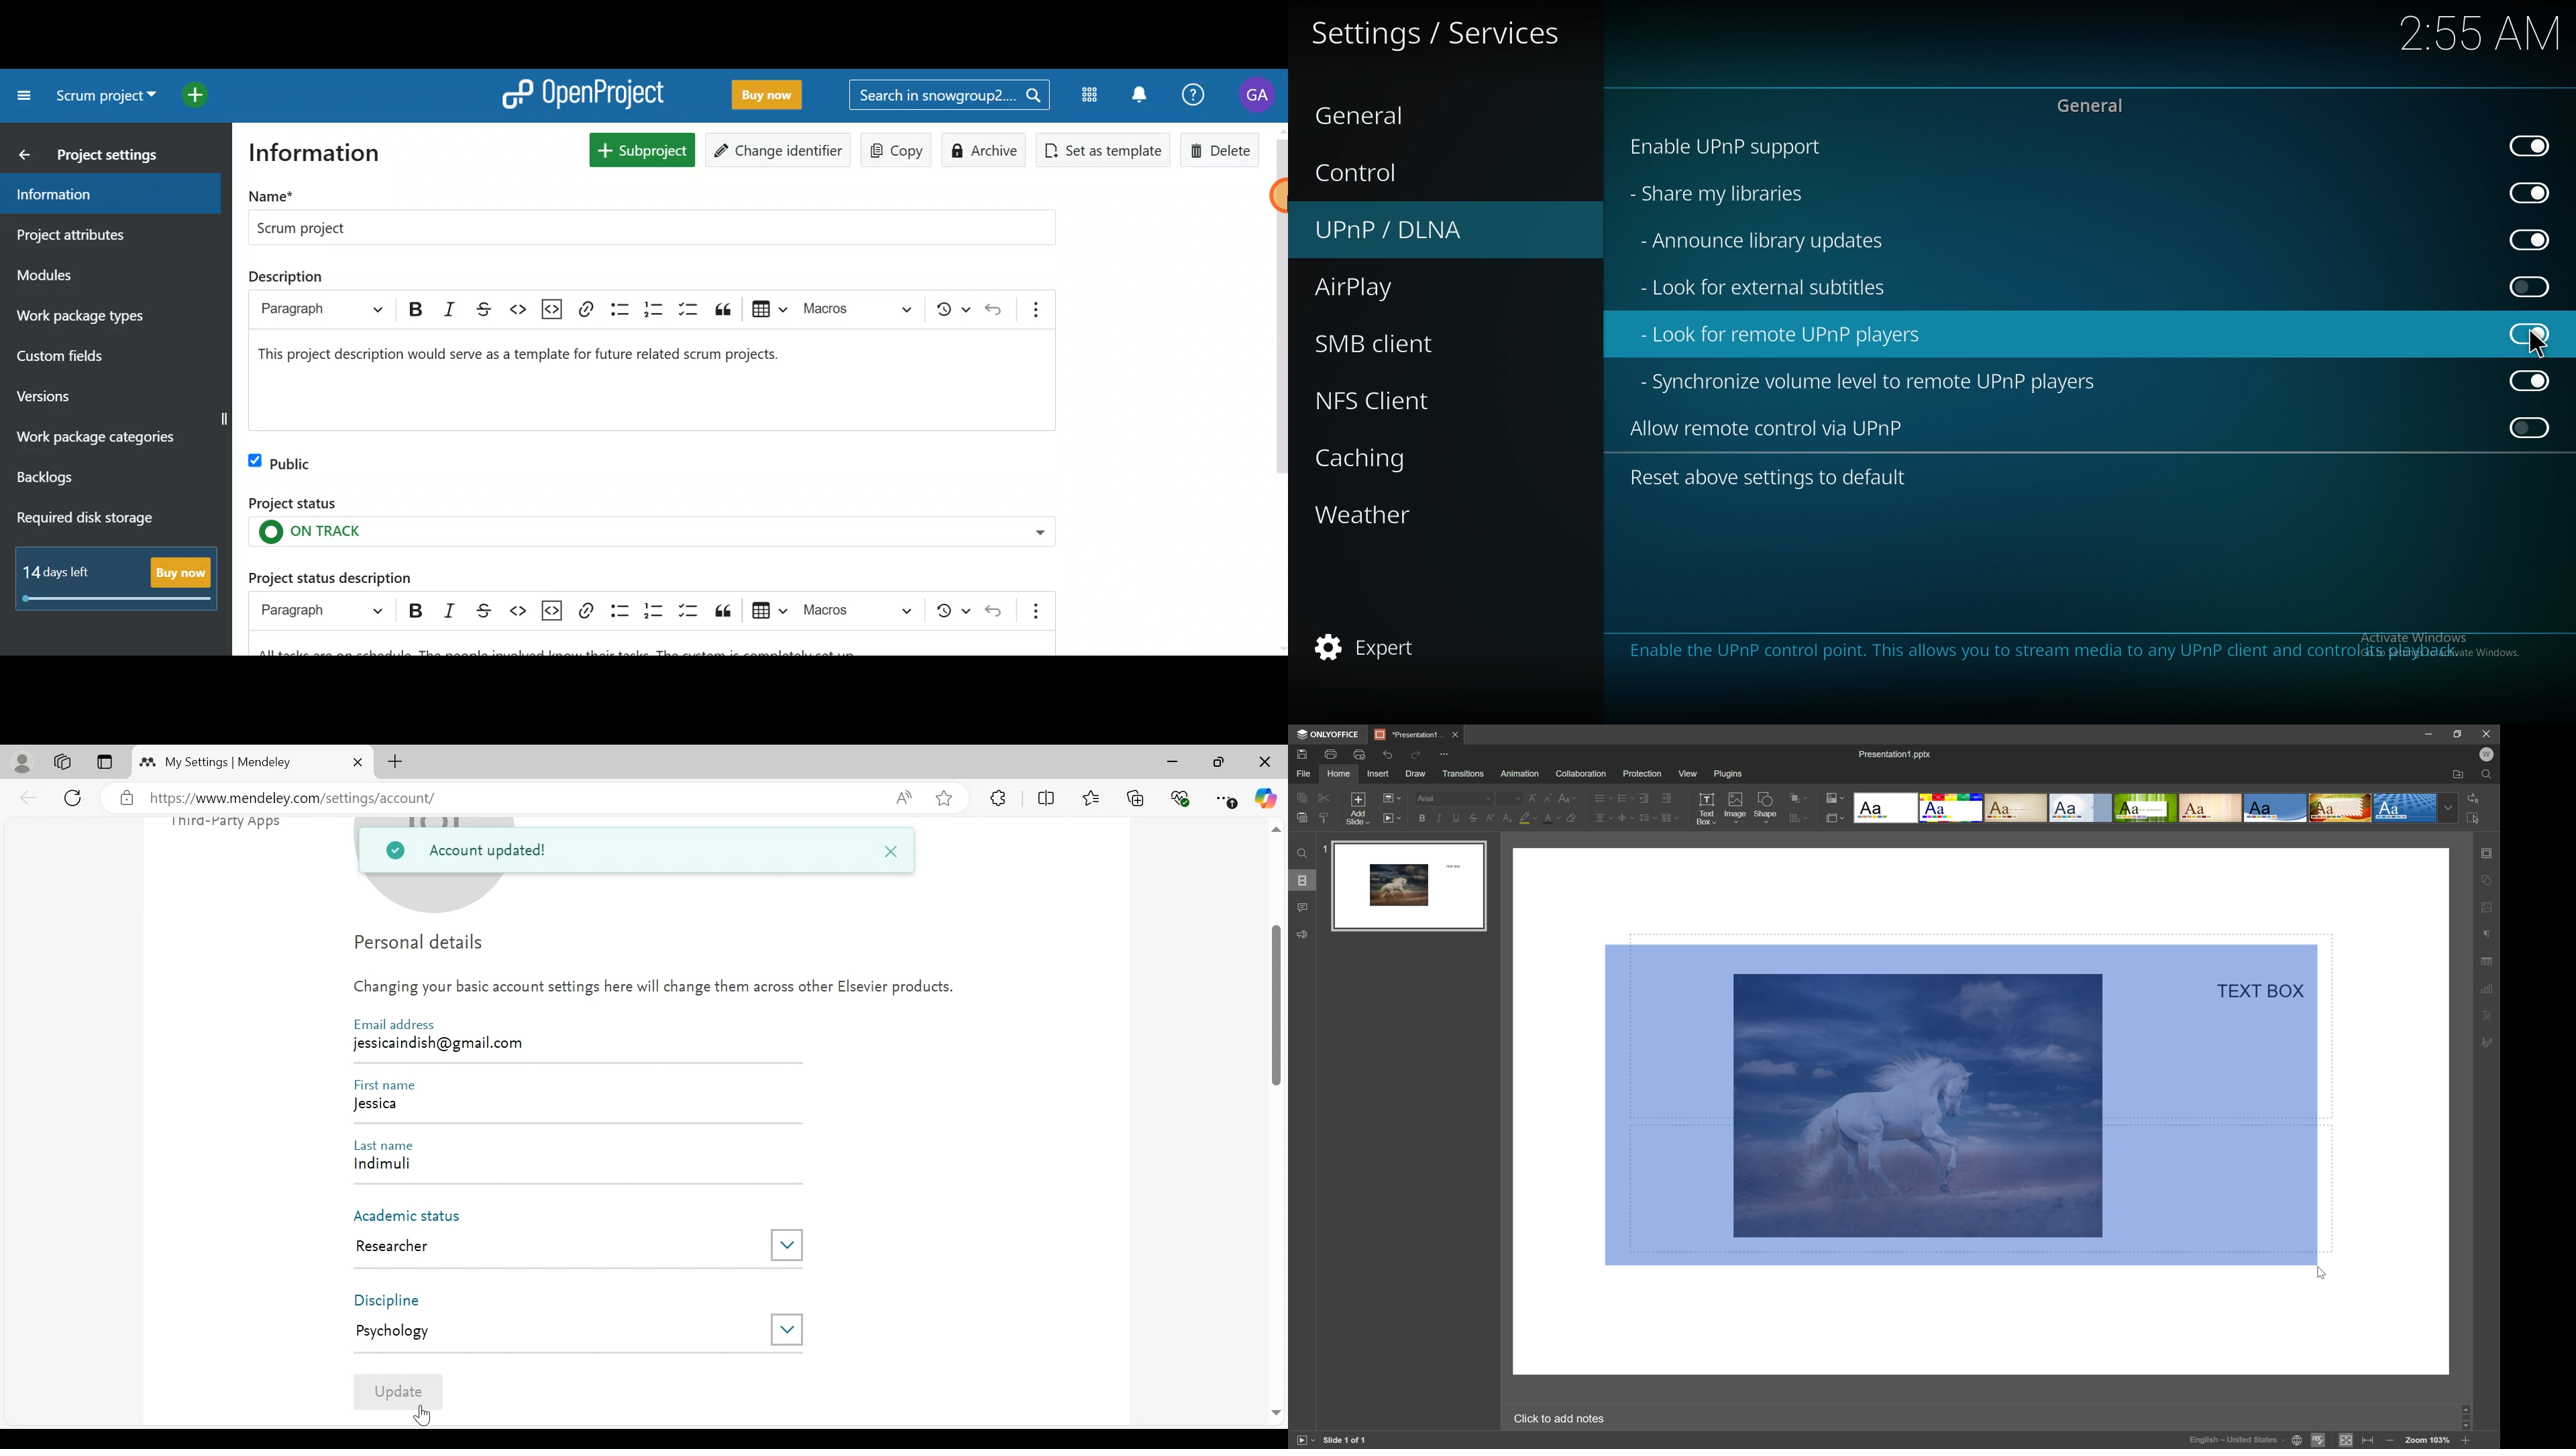 This screenshot has width=2576, height=1456. Describe the element at coordinates (788, 1246) in the screenshot. I see `Drop down` at that location.